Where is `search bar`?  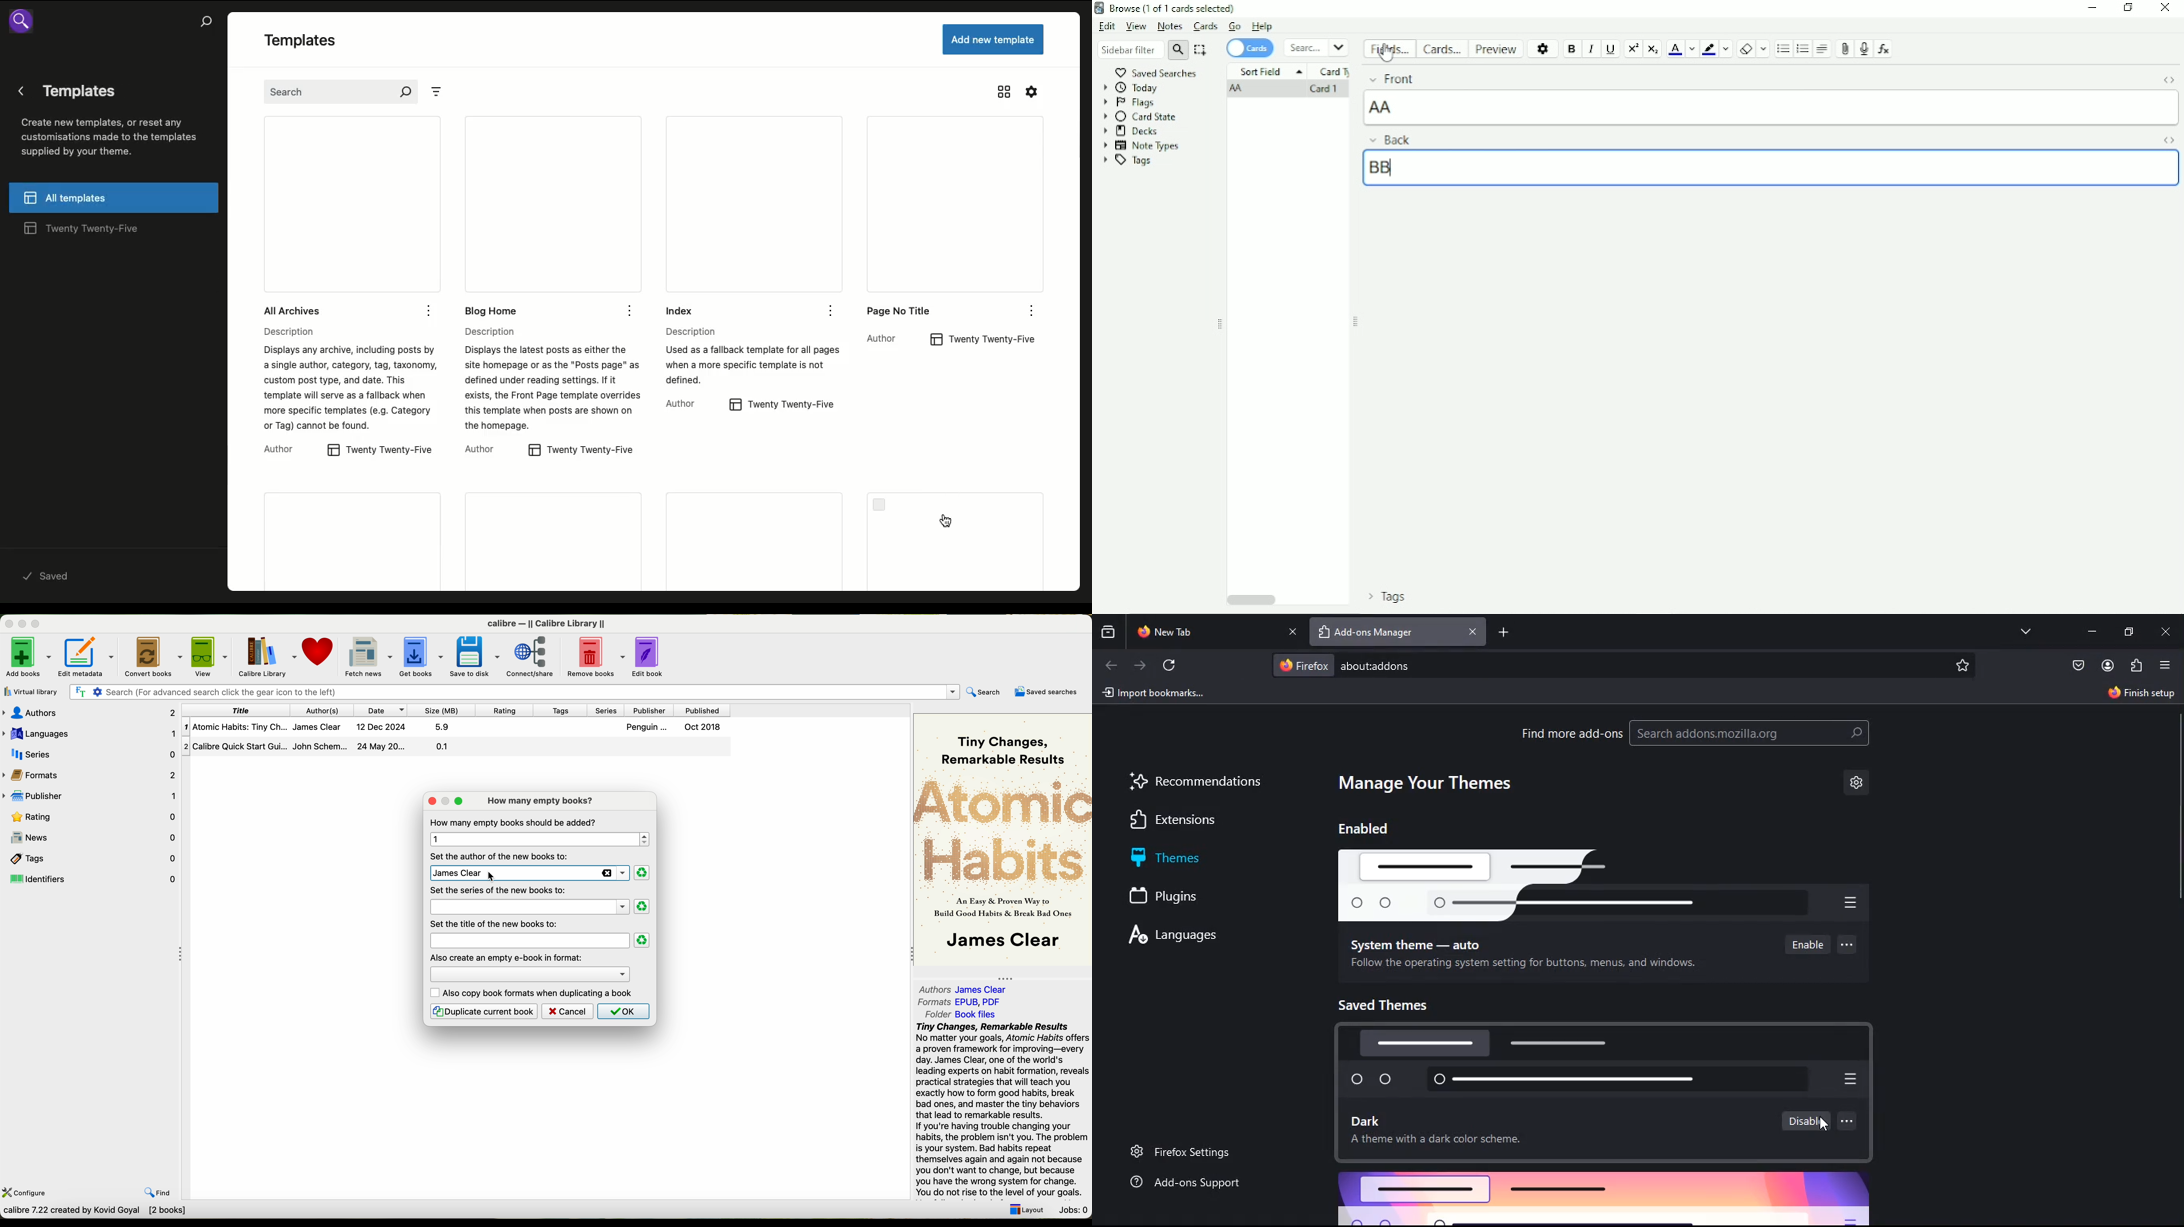
search bar is located at coordinates (516, 692).